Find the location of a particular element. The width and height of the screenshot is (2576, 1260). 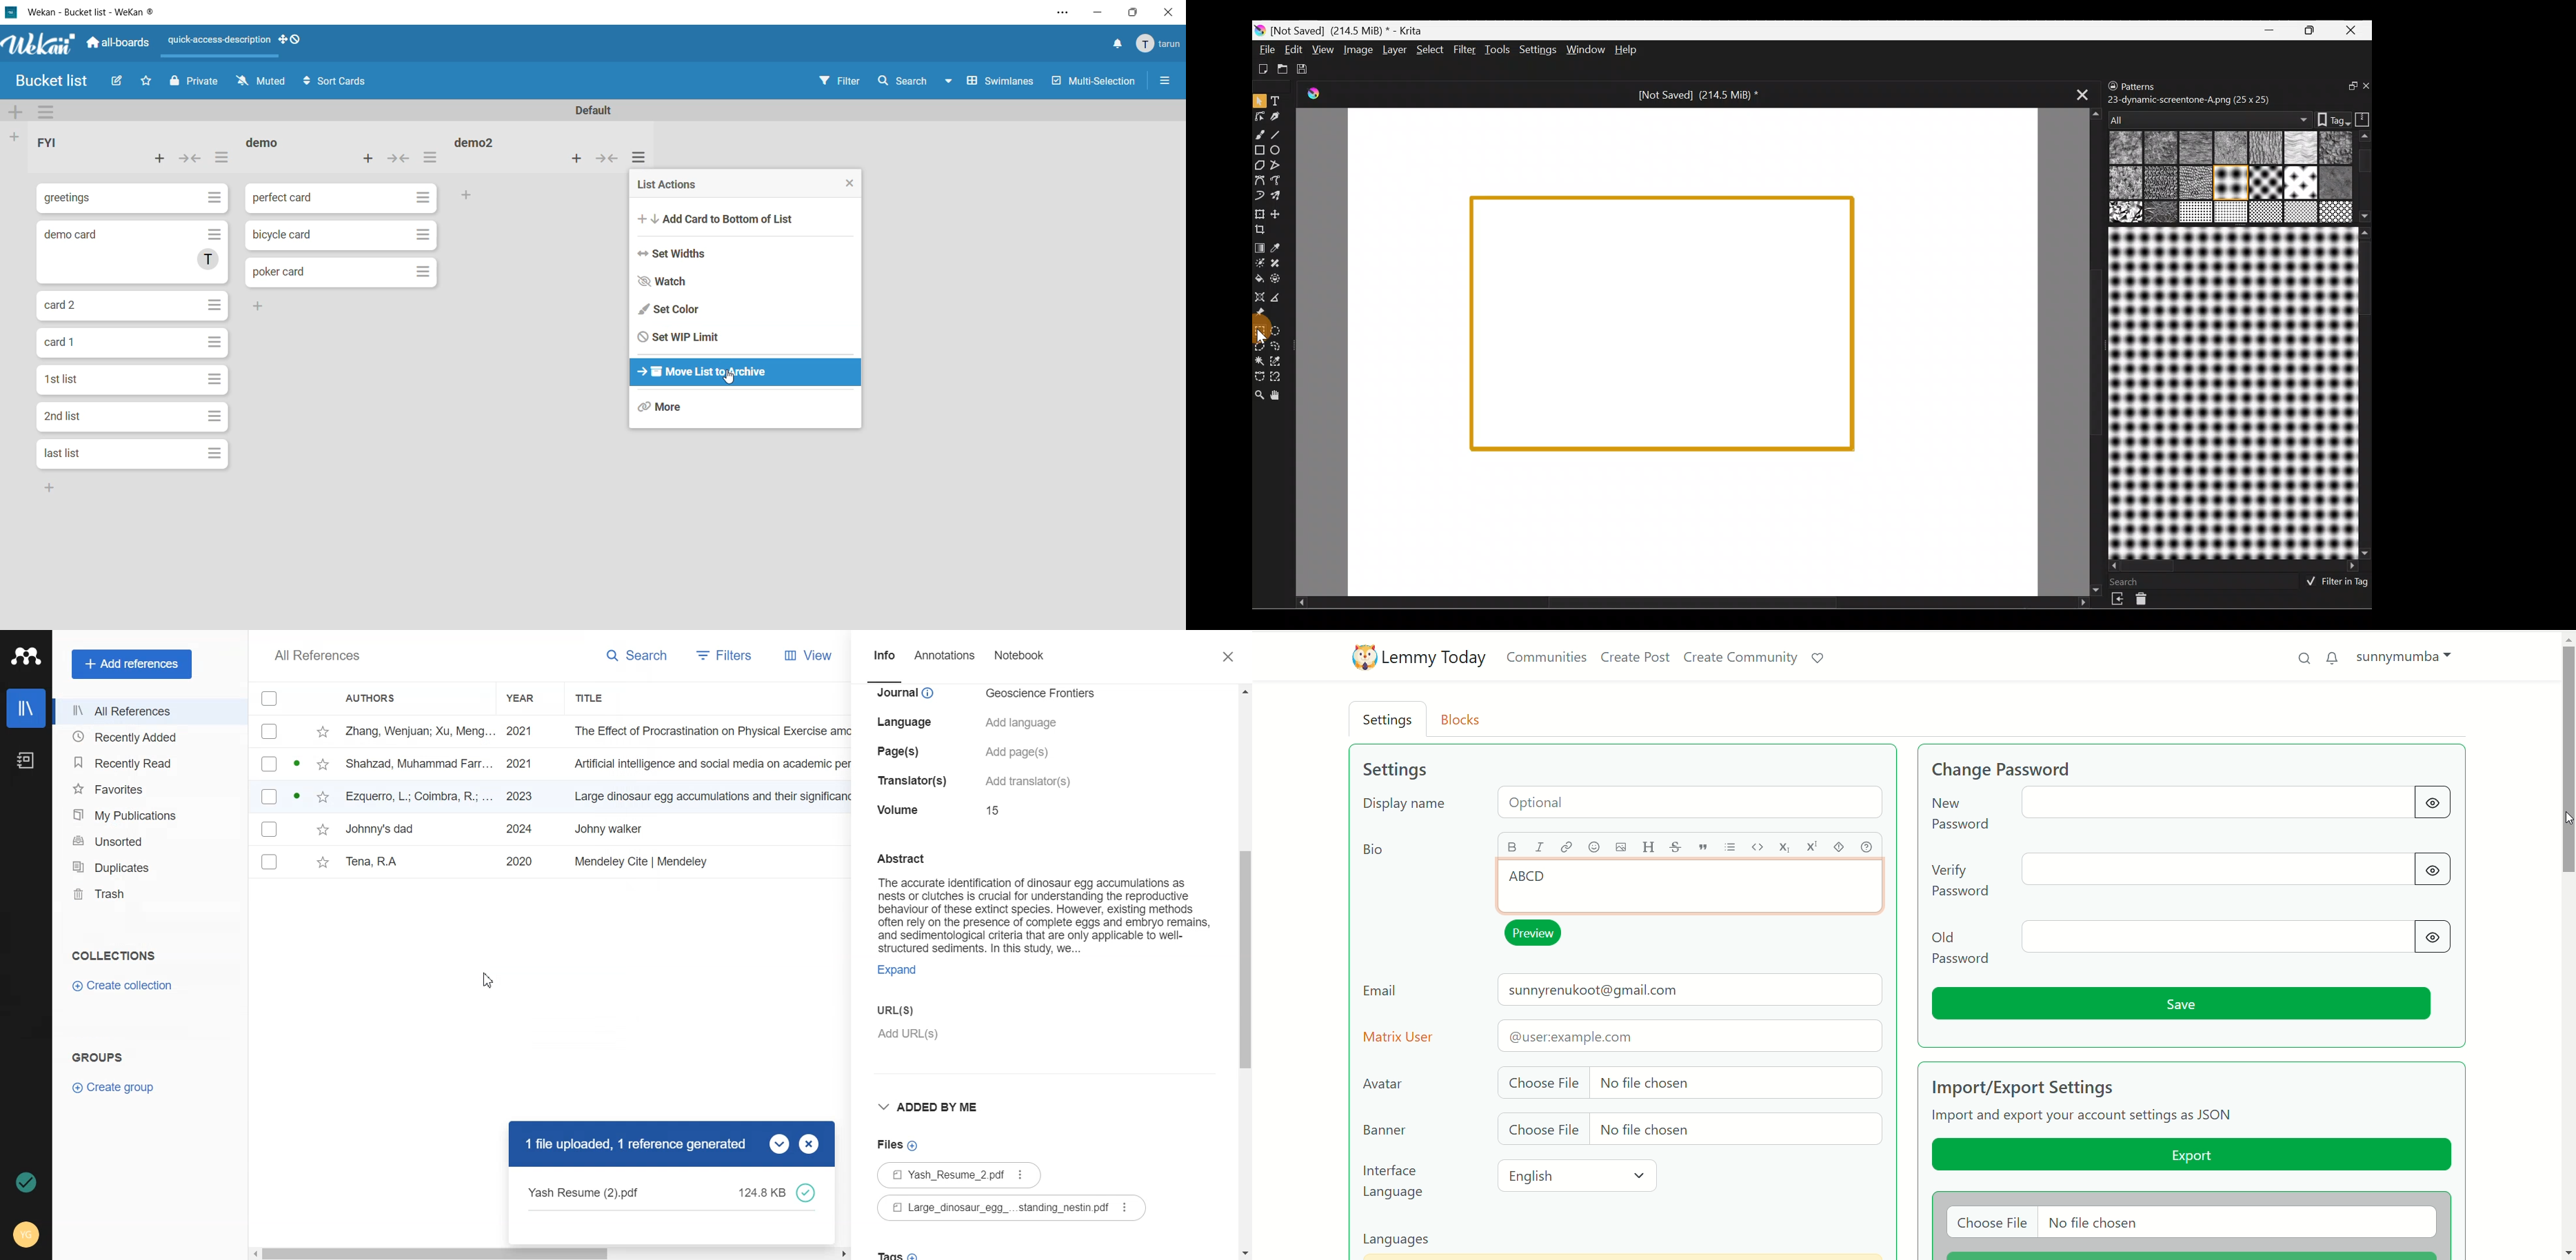

Dynamic brush tool is located at coordinates (1260, 196).